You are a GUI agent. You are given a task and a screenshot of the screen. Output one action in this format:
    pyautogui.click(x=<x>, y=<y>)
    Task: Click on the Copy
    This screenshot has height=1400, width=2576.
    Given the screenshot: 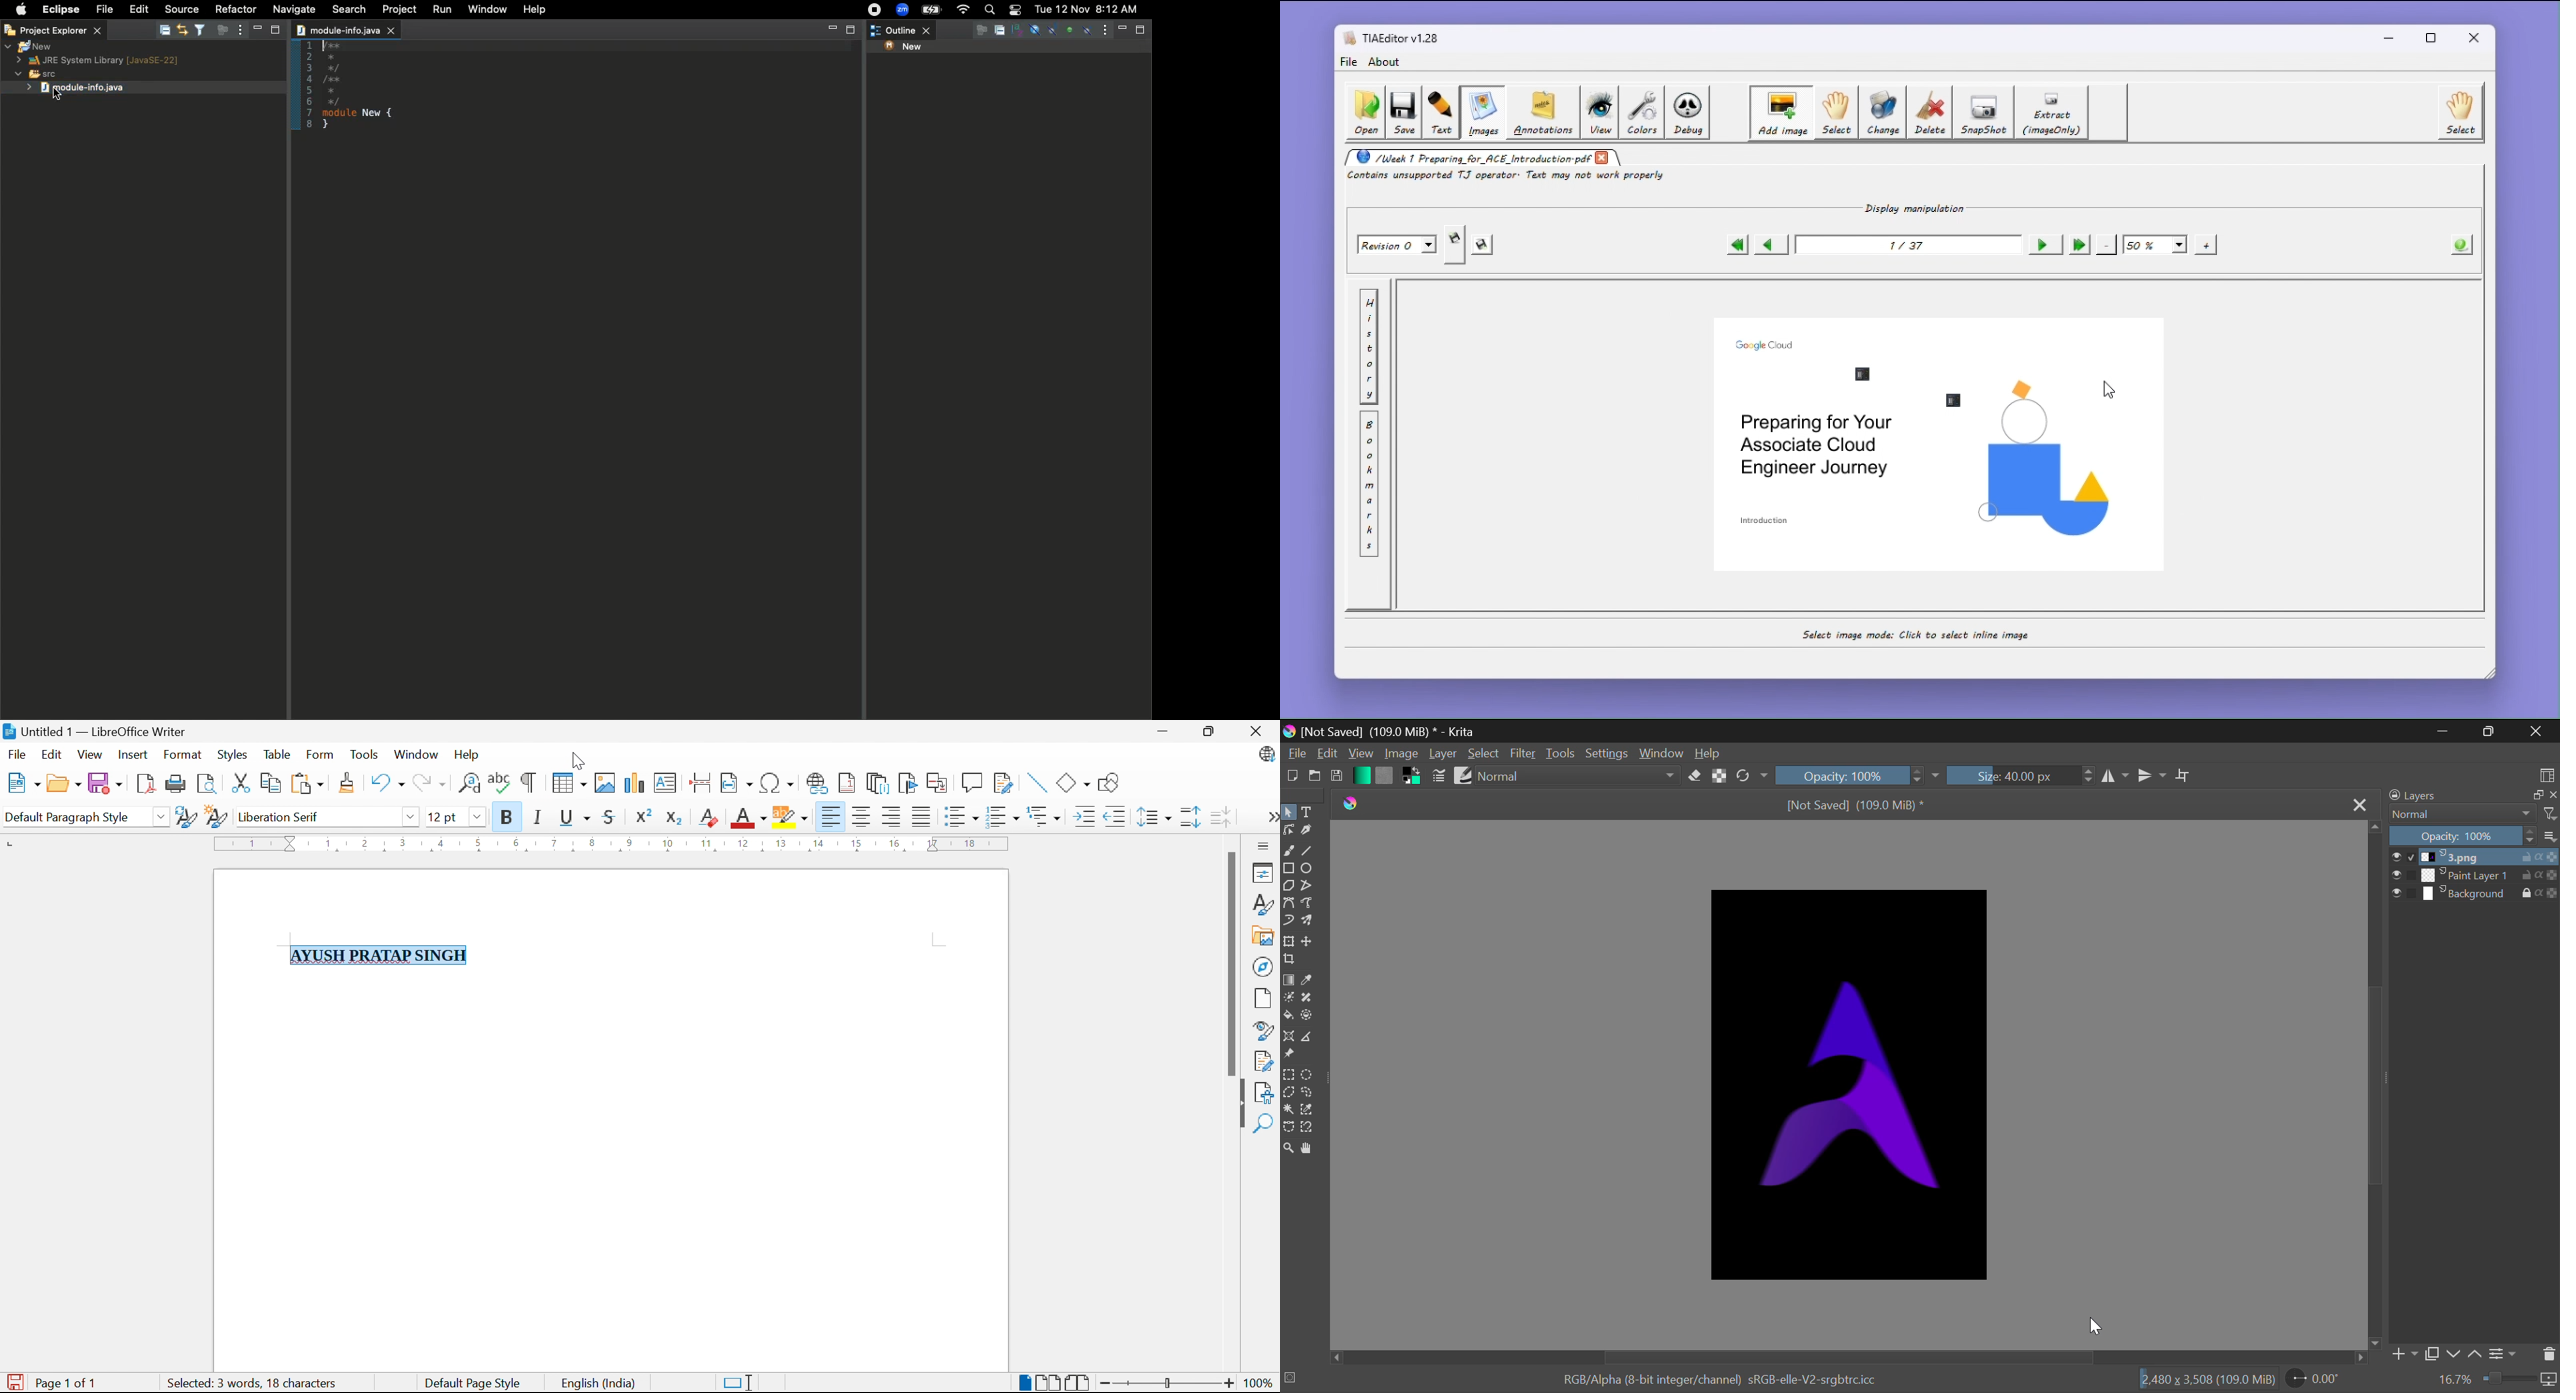 What is the action you would take?
    pyautogui.click(x=271, y=783)
    